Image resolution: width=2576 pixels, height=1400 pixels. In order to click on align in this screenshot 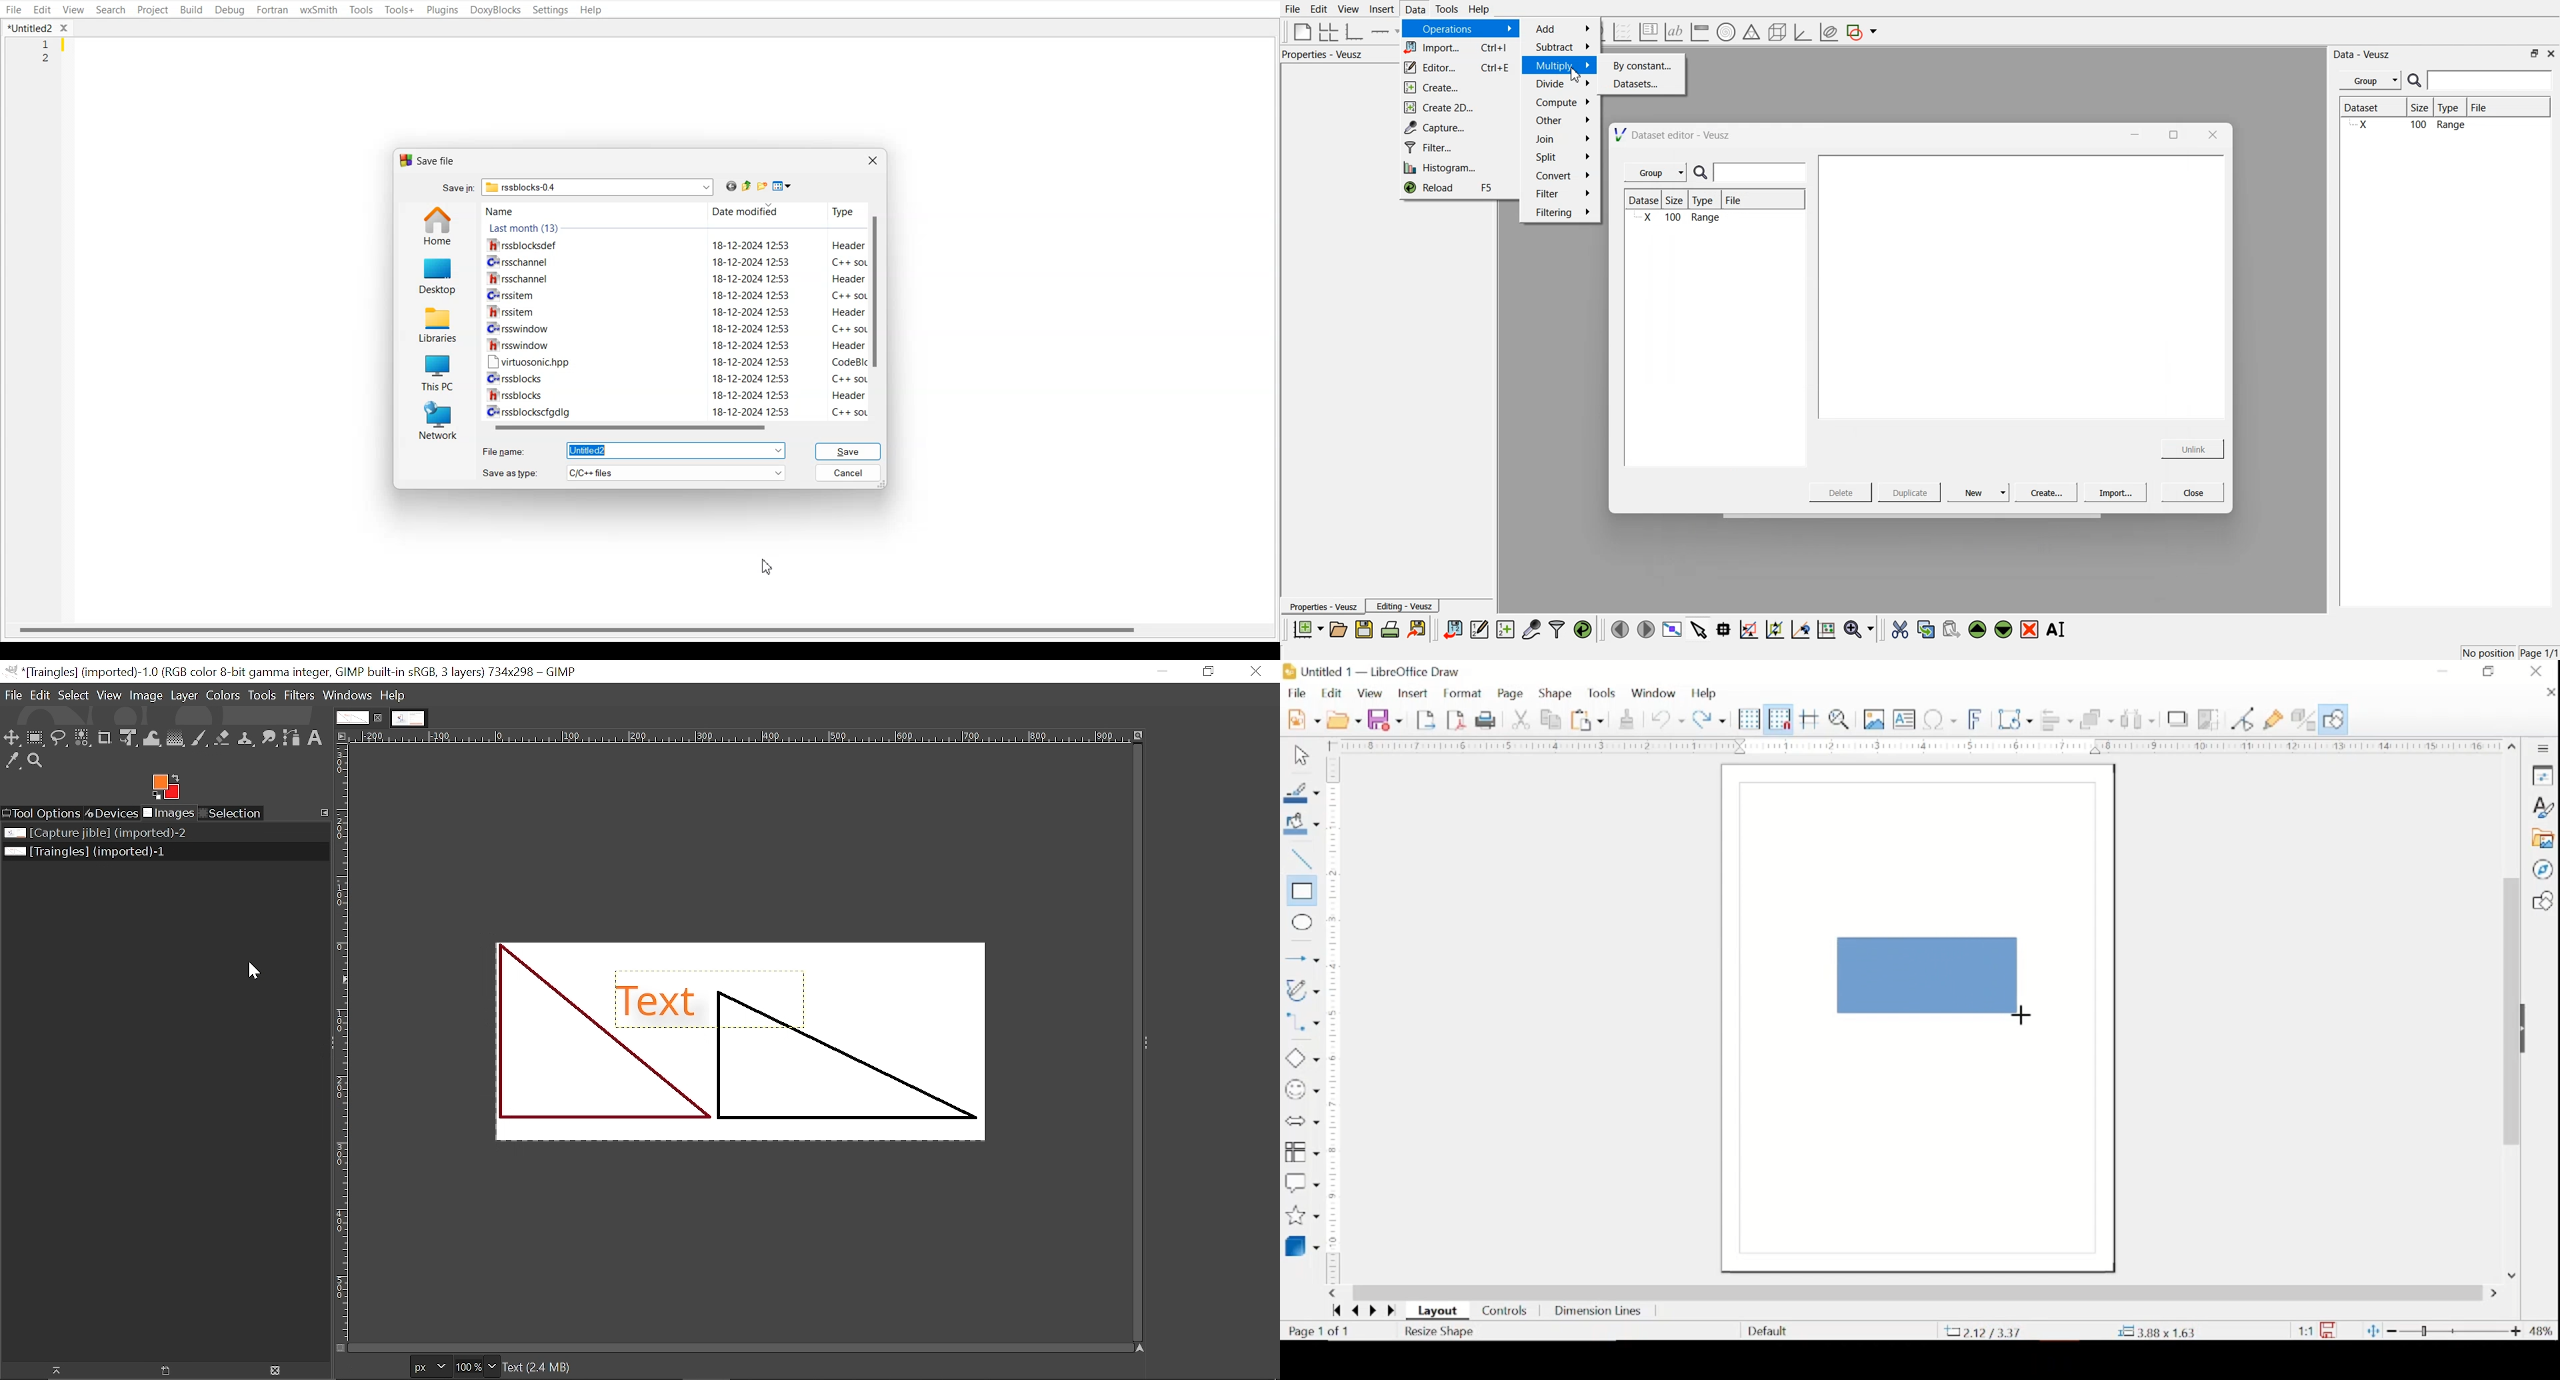, I will do `click(2057, 719)`.